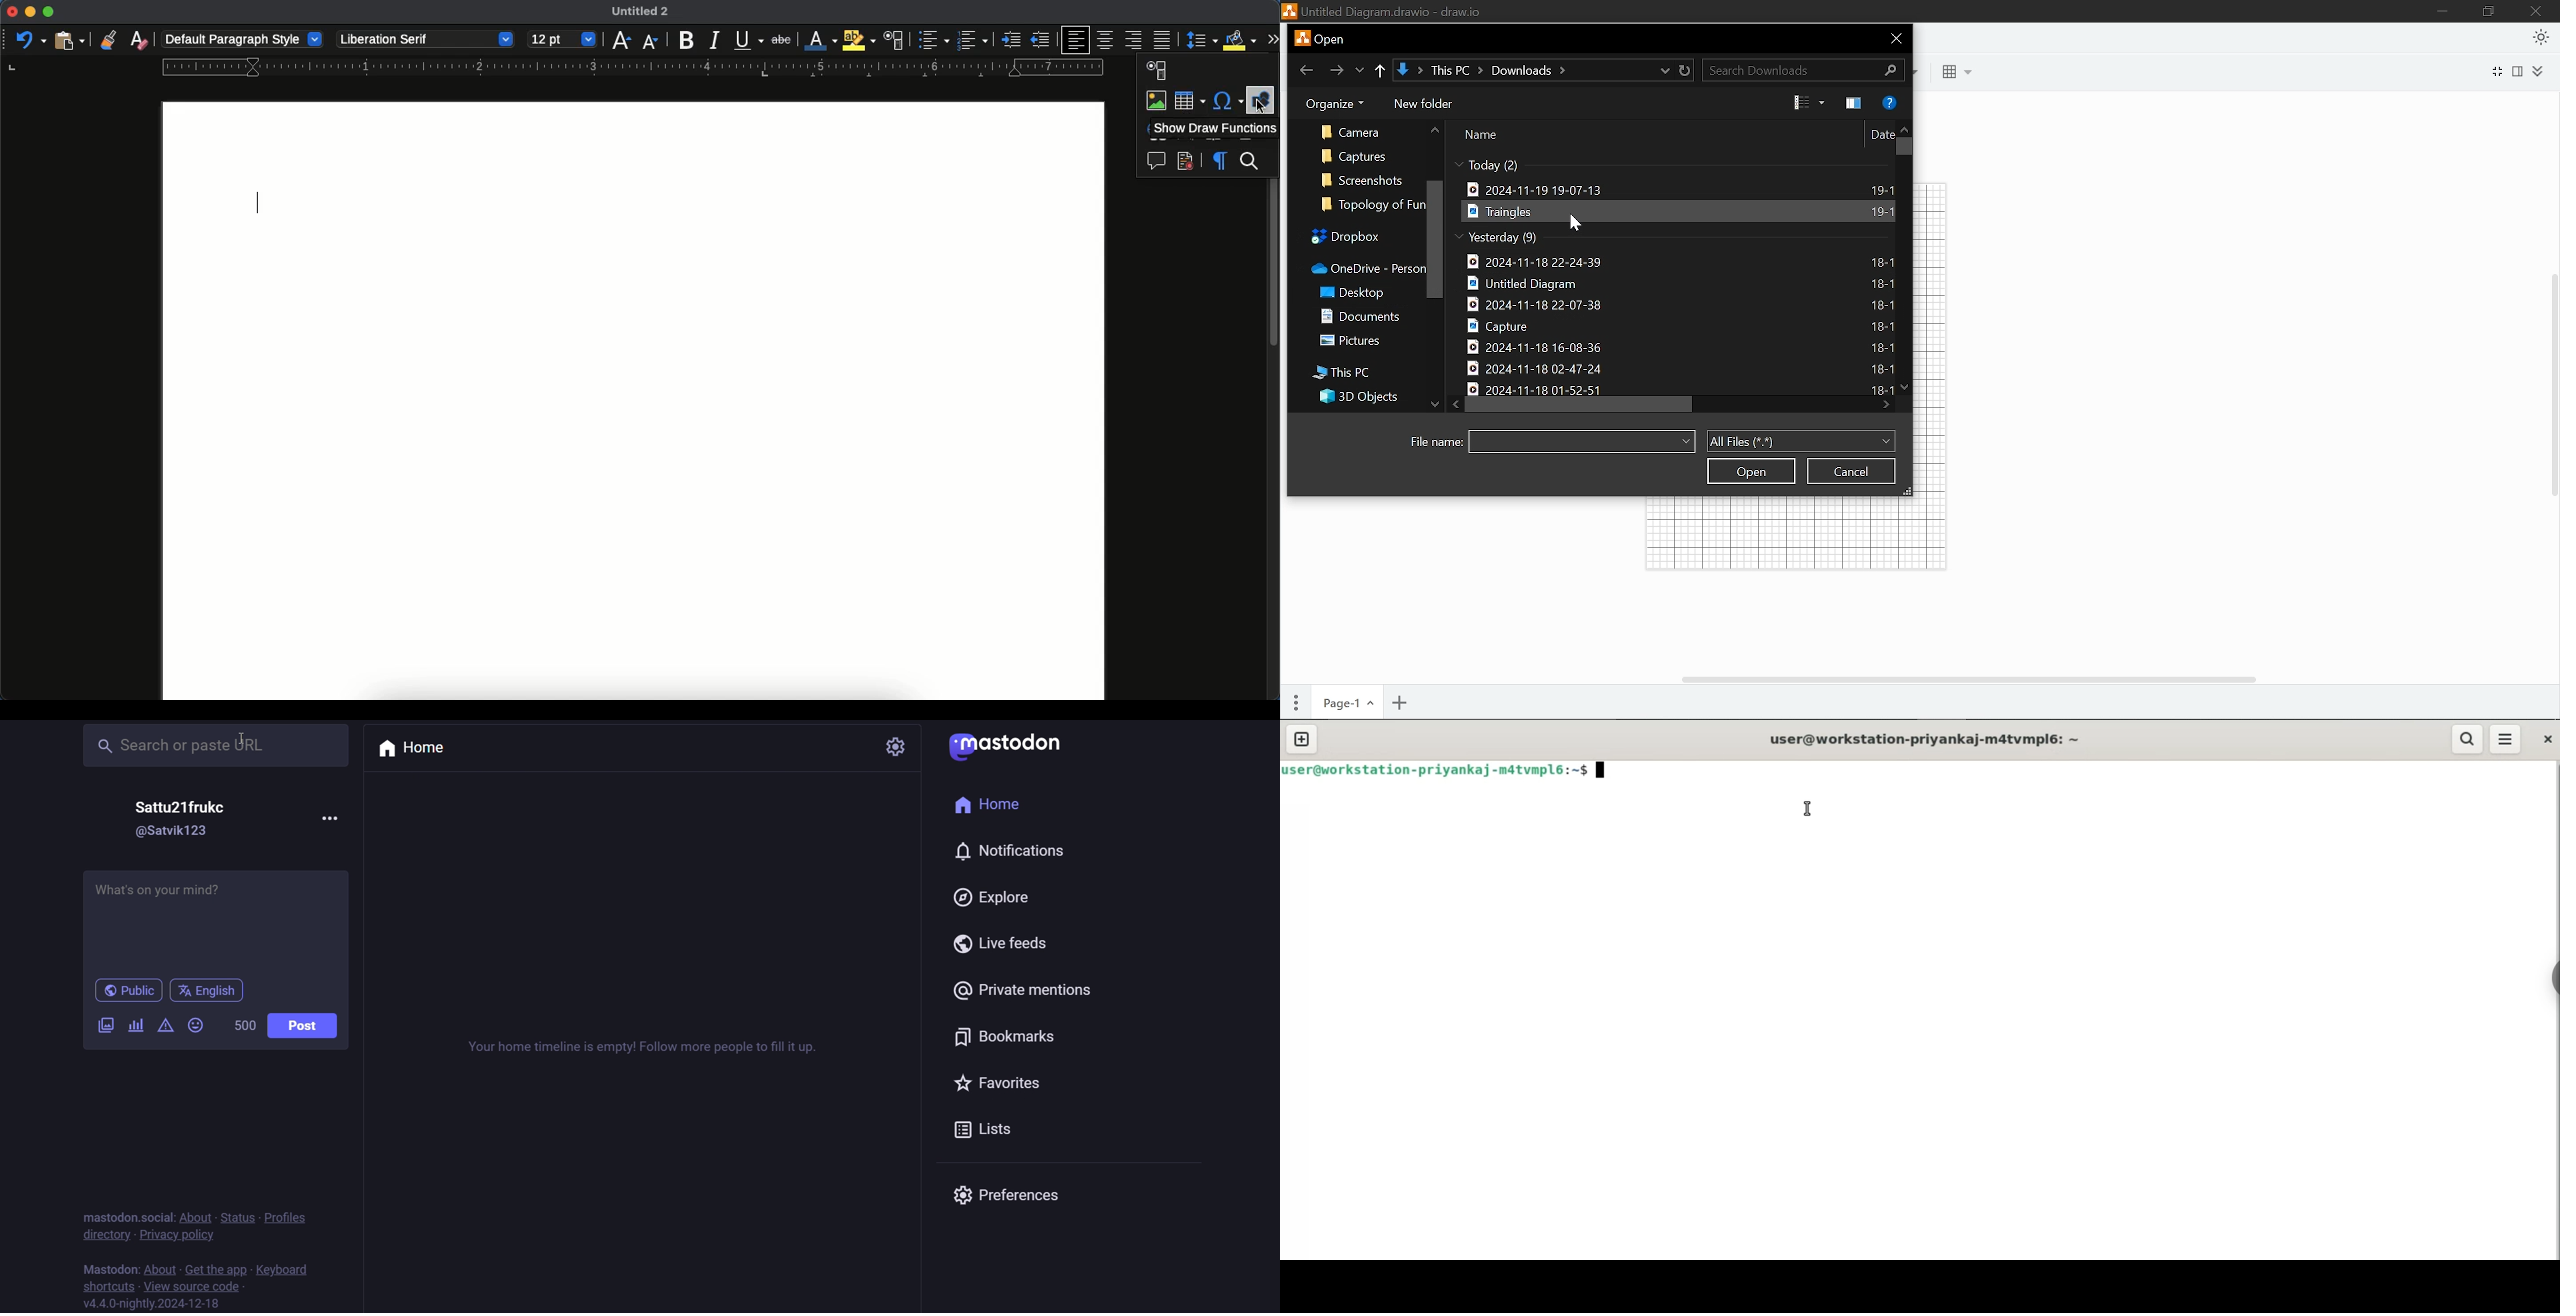 The height and width of the screenshot is (1316, 2576). Describe the element at coordinates (1679, 186) in the screenshot. I see `2024-11-19 19-07-13            19-1` at that location.